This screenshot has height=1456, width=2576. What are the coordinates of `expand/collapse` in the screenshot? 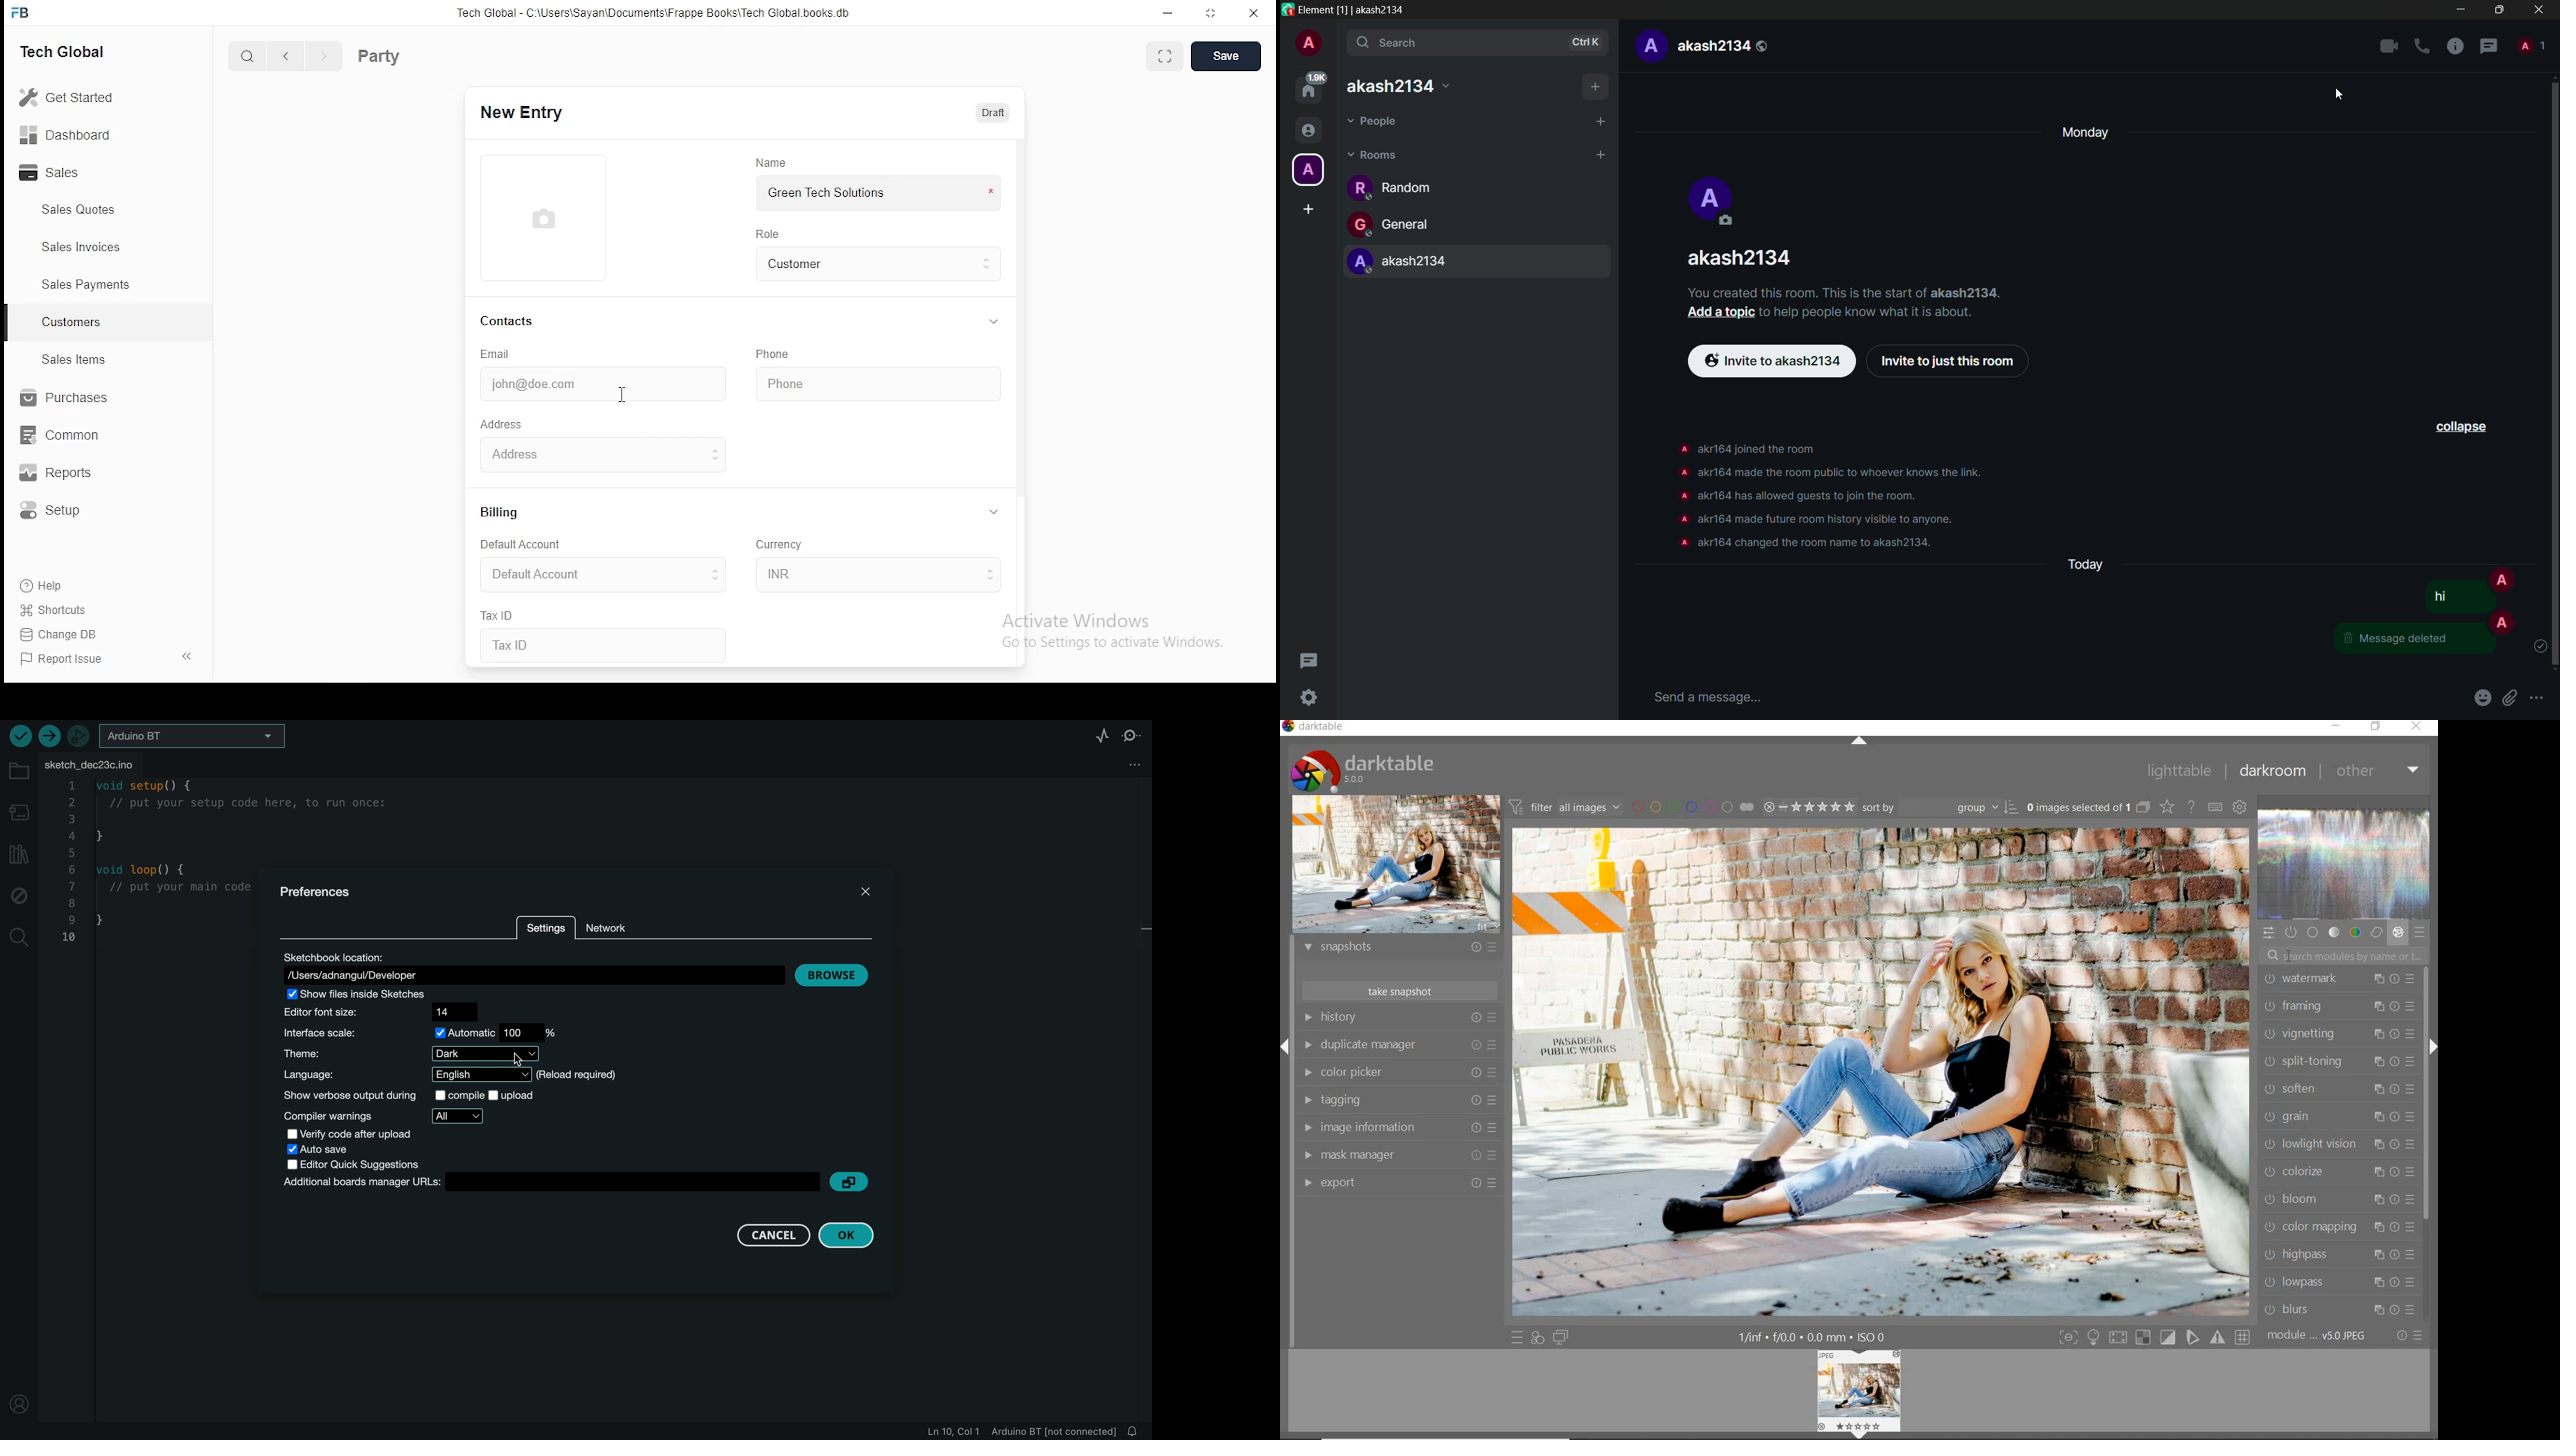 It's located at (1859, 743).